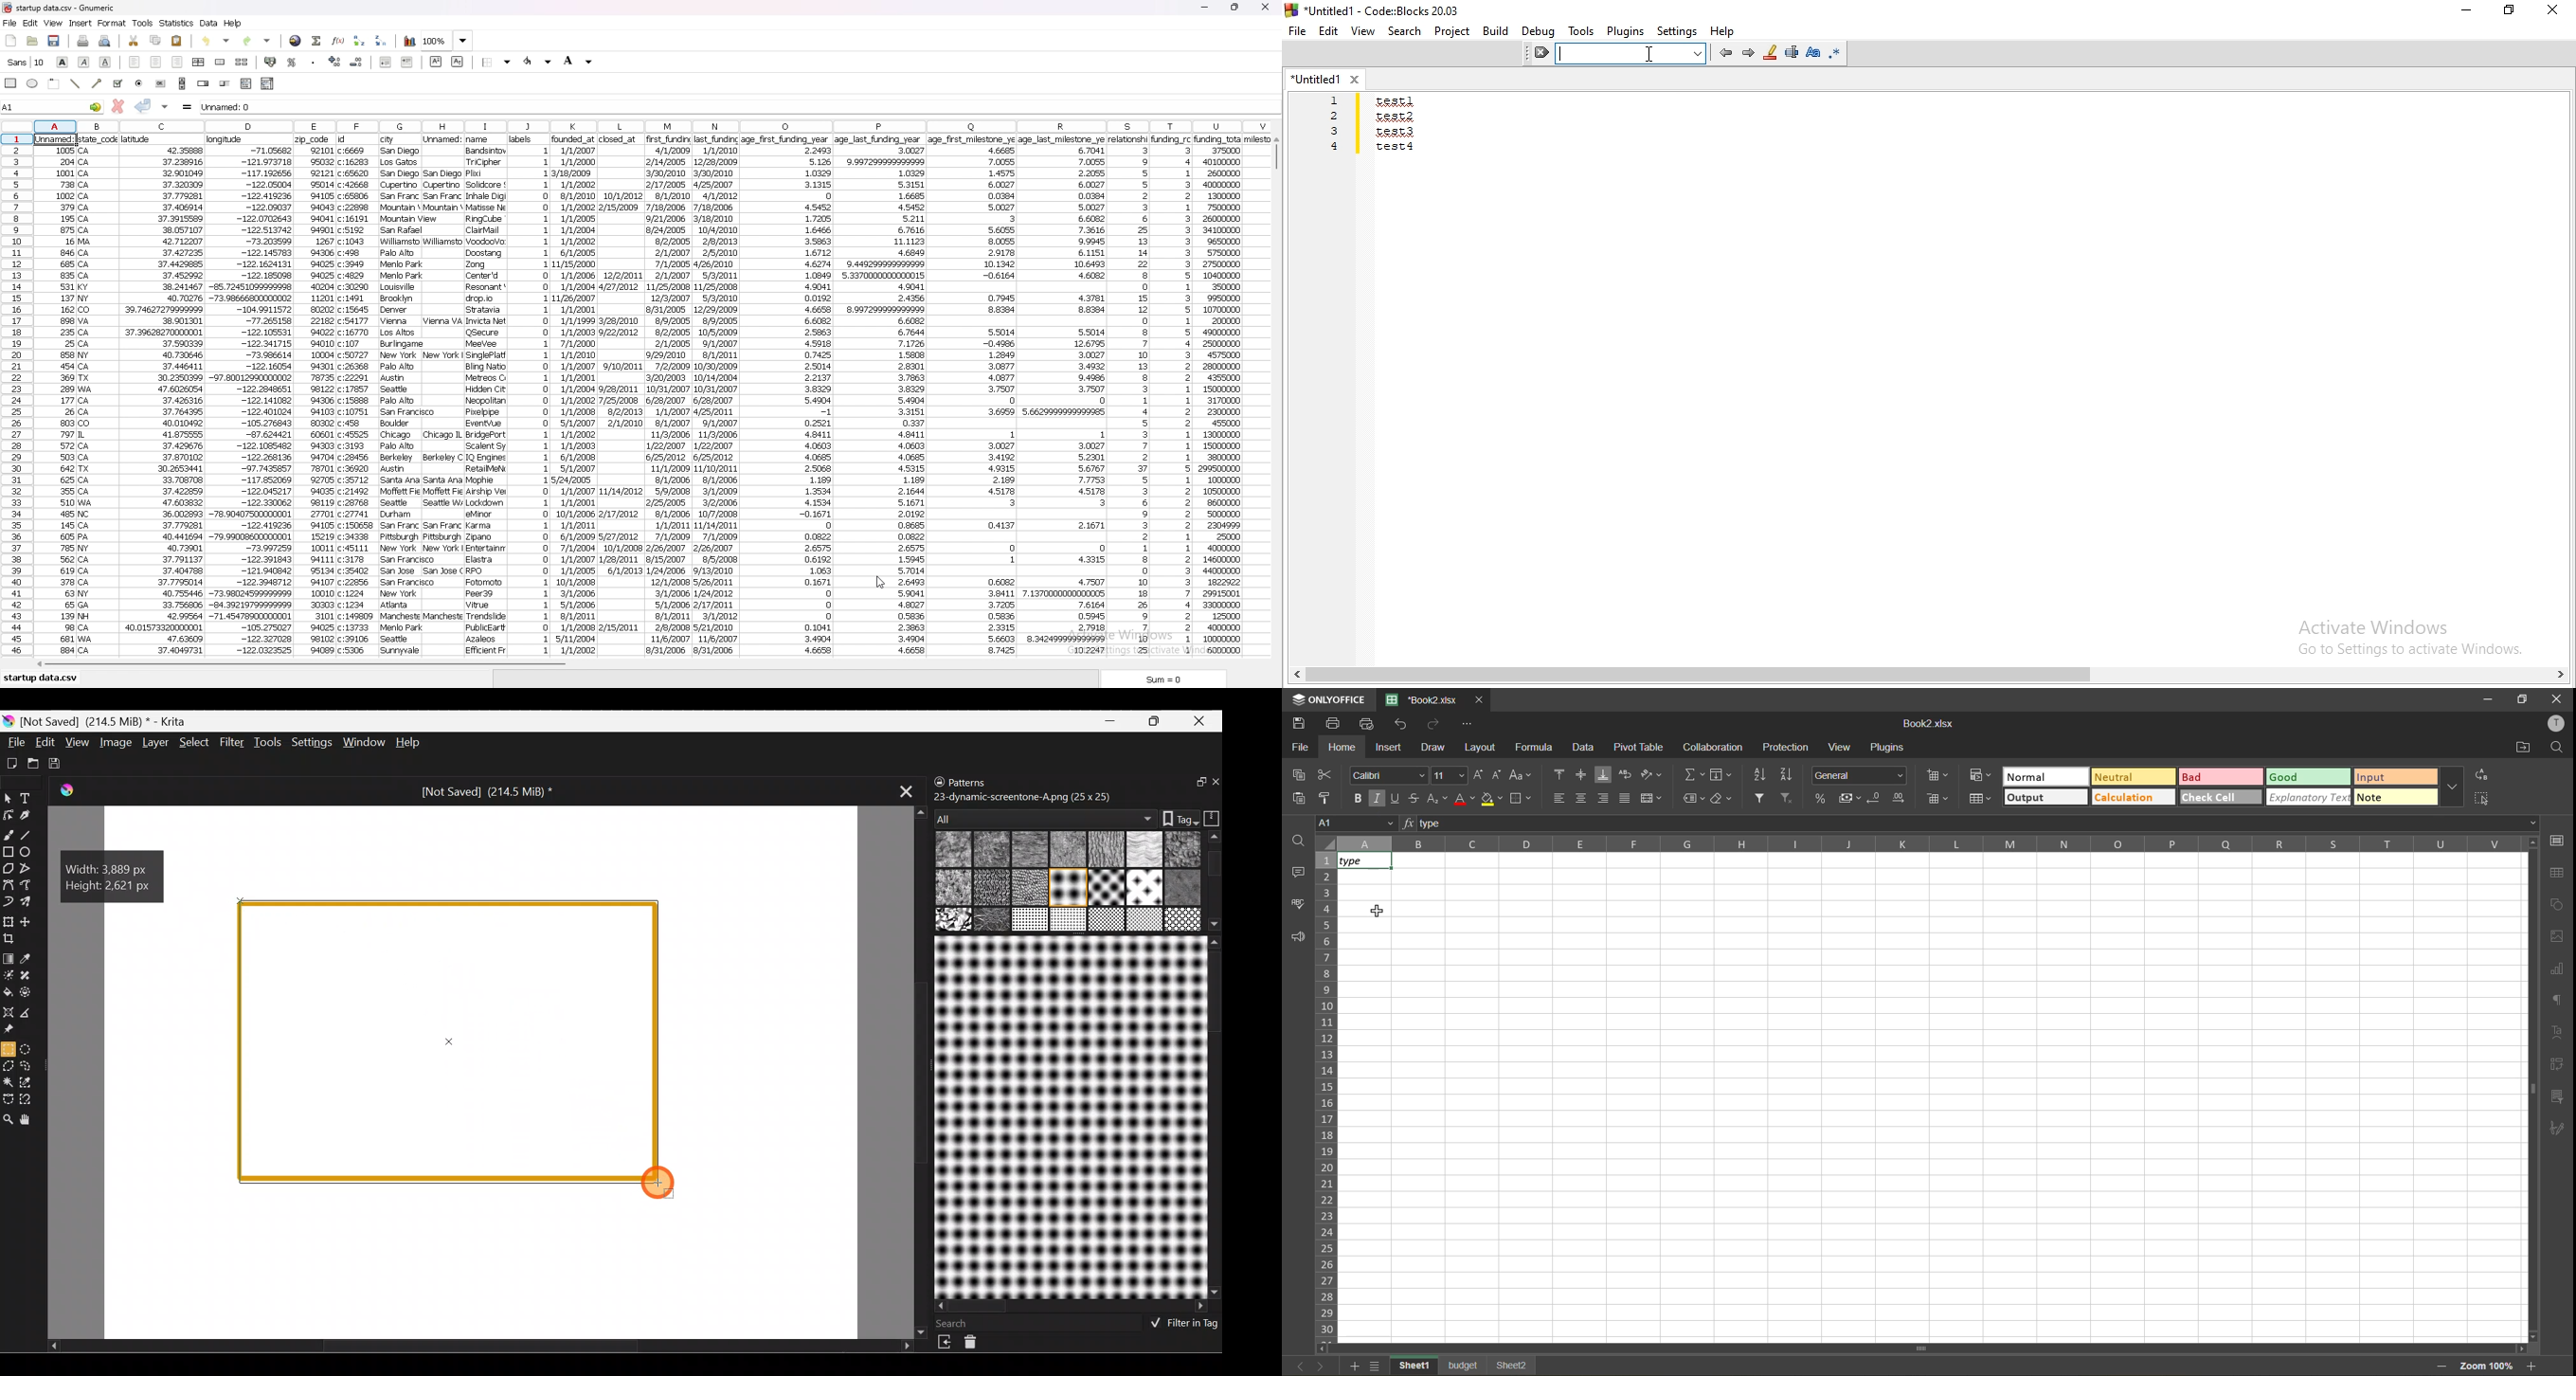 The height and width of the screenshot is (1400, 2576). What do you see at coordinates (448, 41) in the screenshot?
I see `zoom` at bounding box center [448, 41].